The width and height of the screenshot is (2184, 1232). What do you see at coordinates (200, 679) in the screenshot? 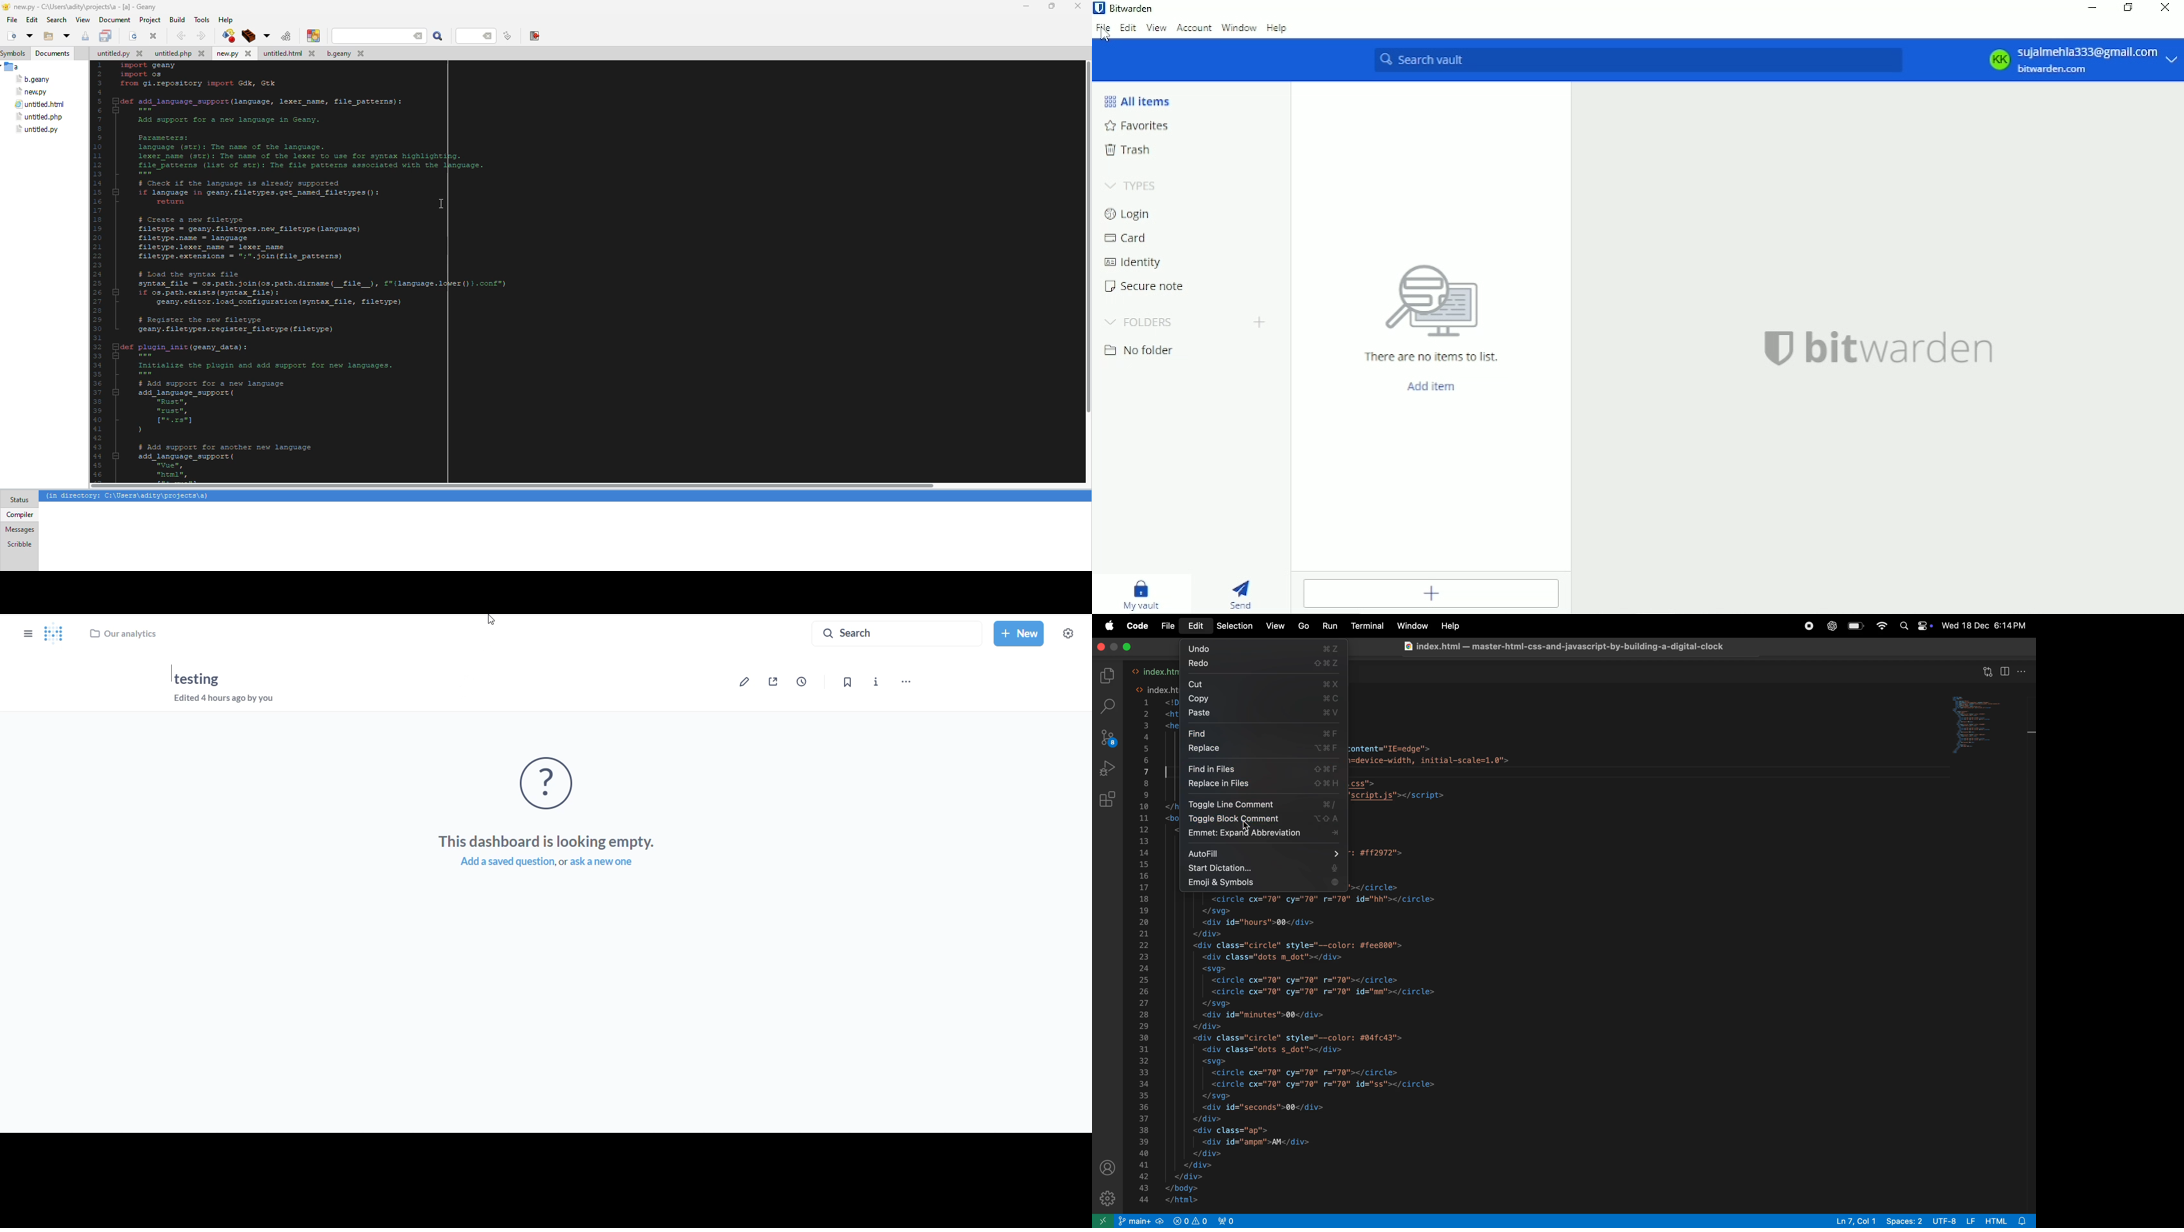
I see `testing` at bounding box center [200, 679].